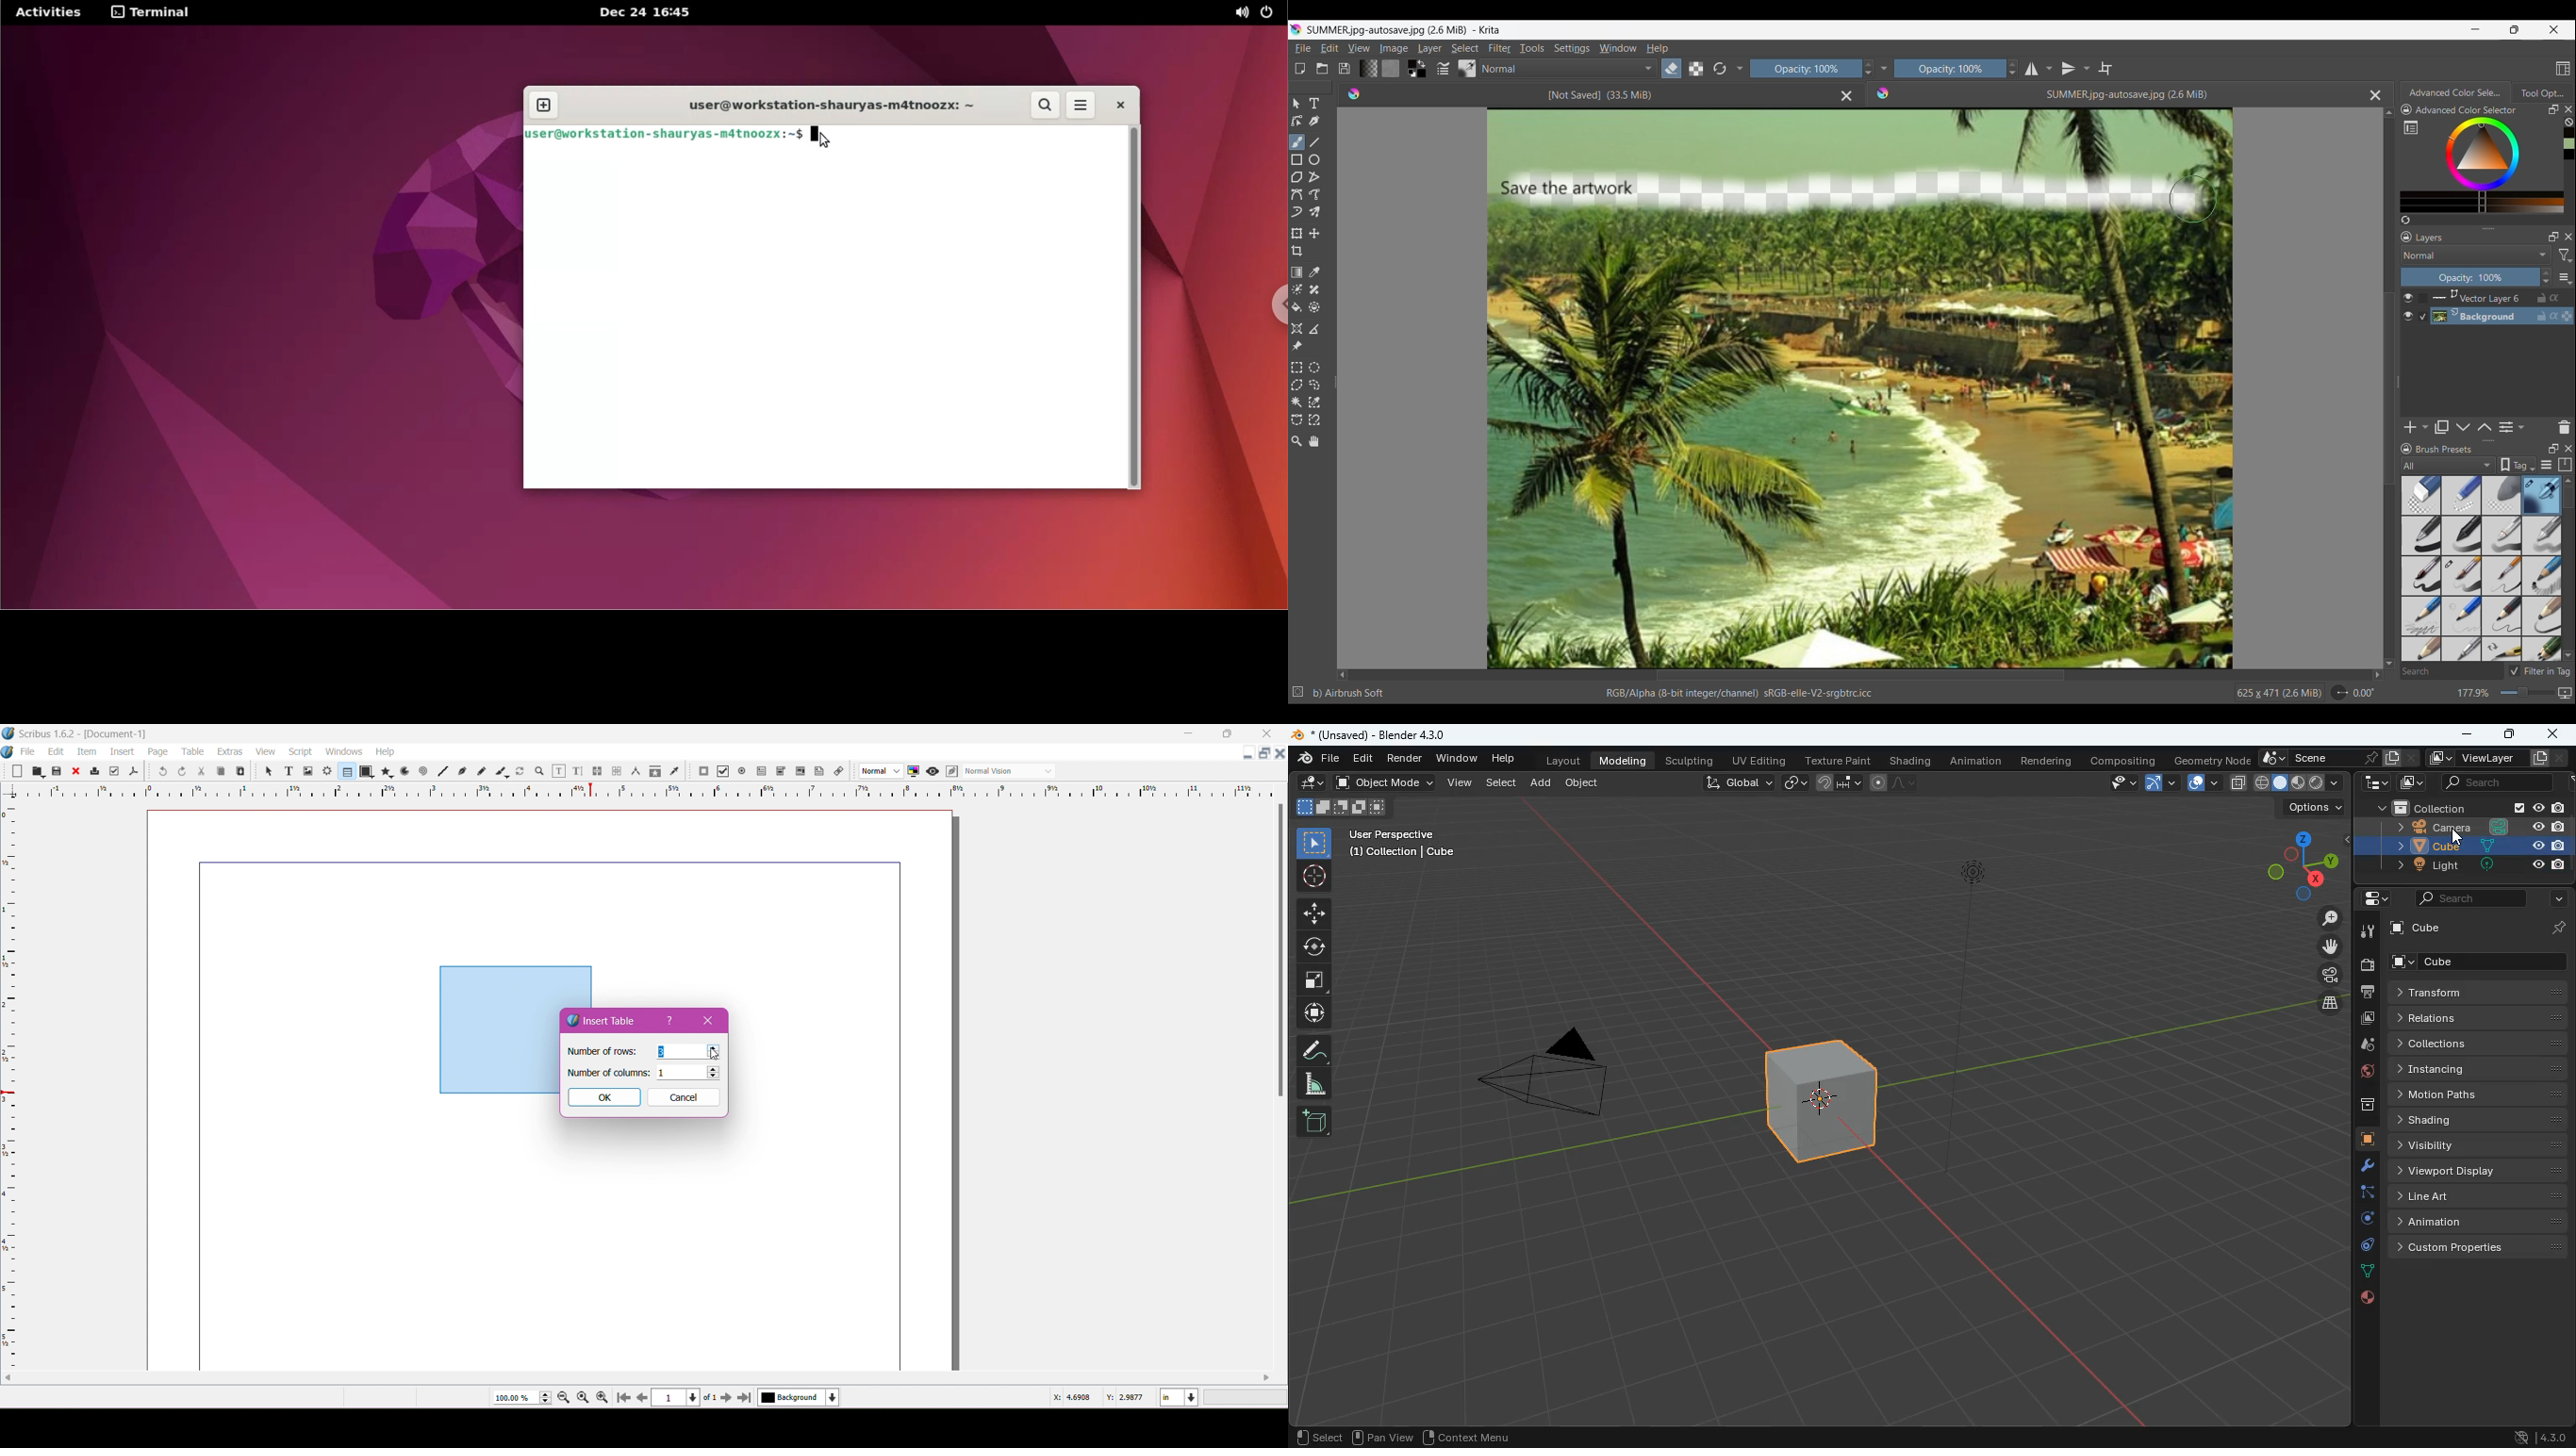 The image size is (2576, 1456). What do you see at coordinates (2503, 298) in the screenshot?
I see `Vector layer 6` at bounding box center [2503, 298].